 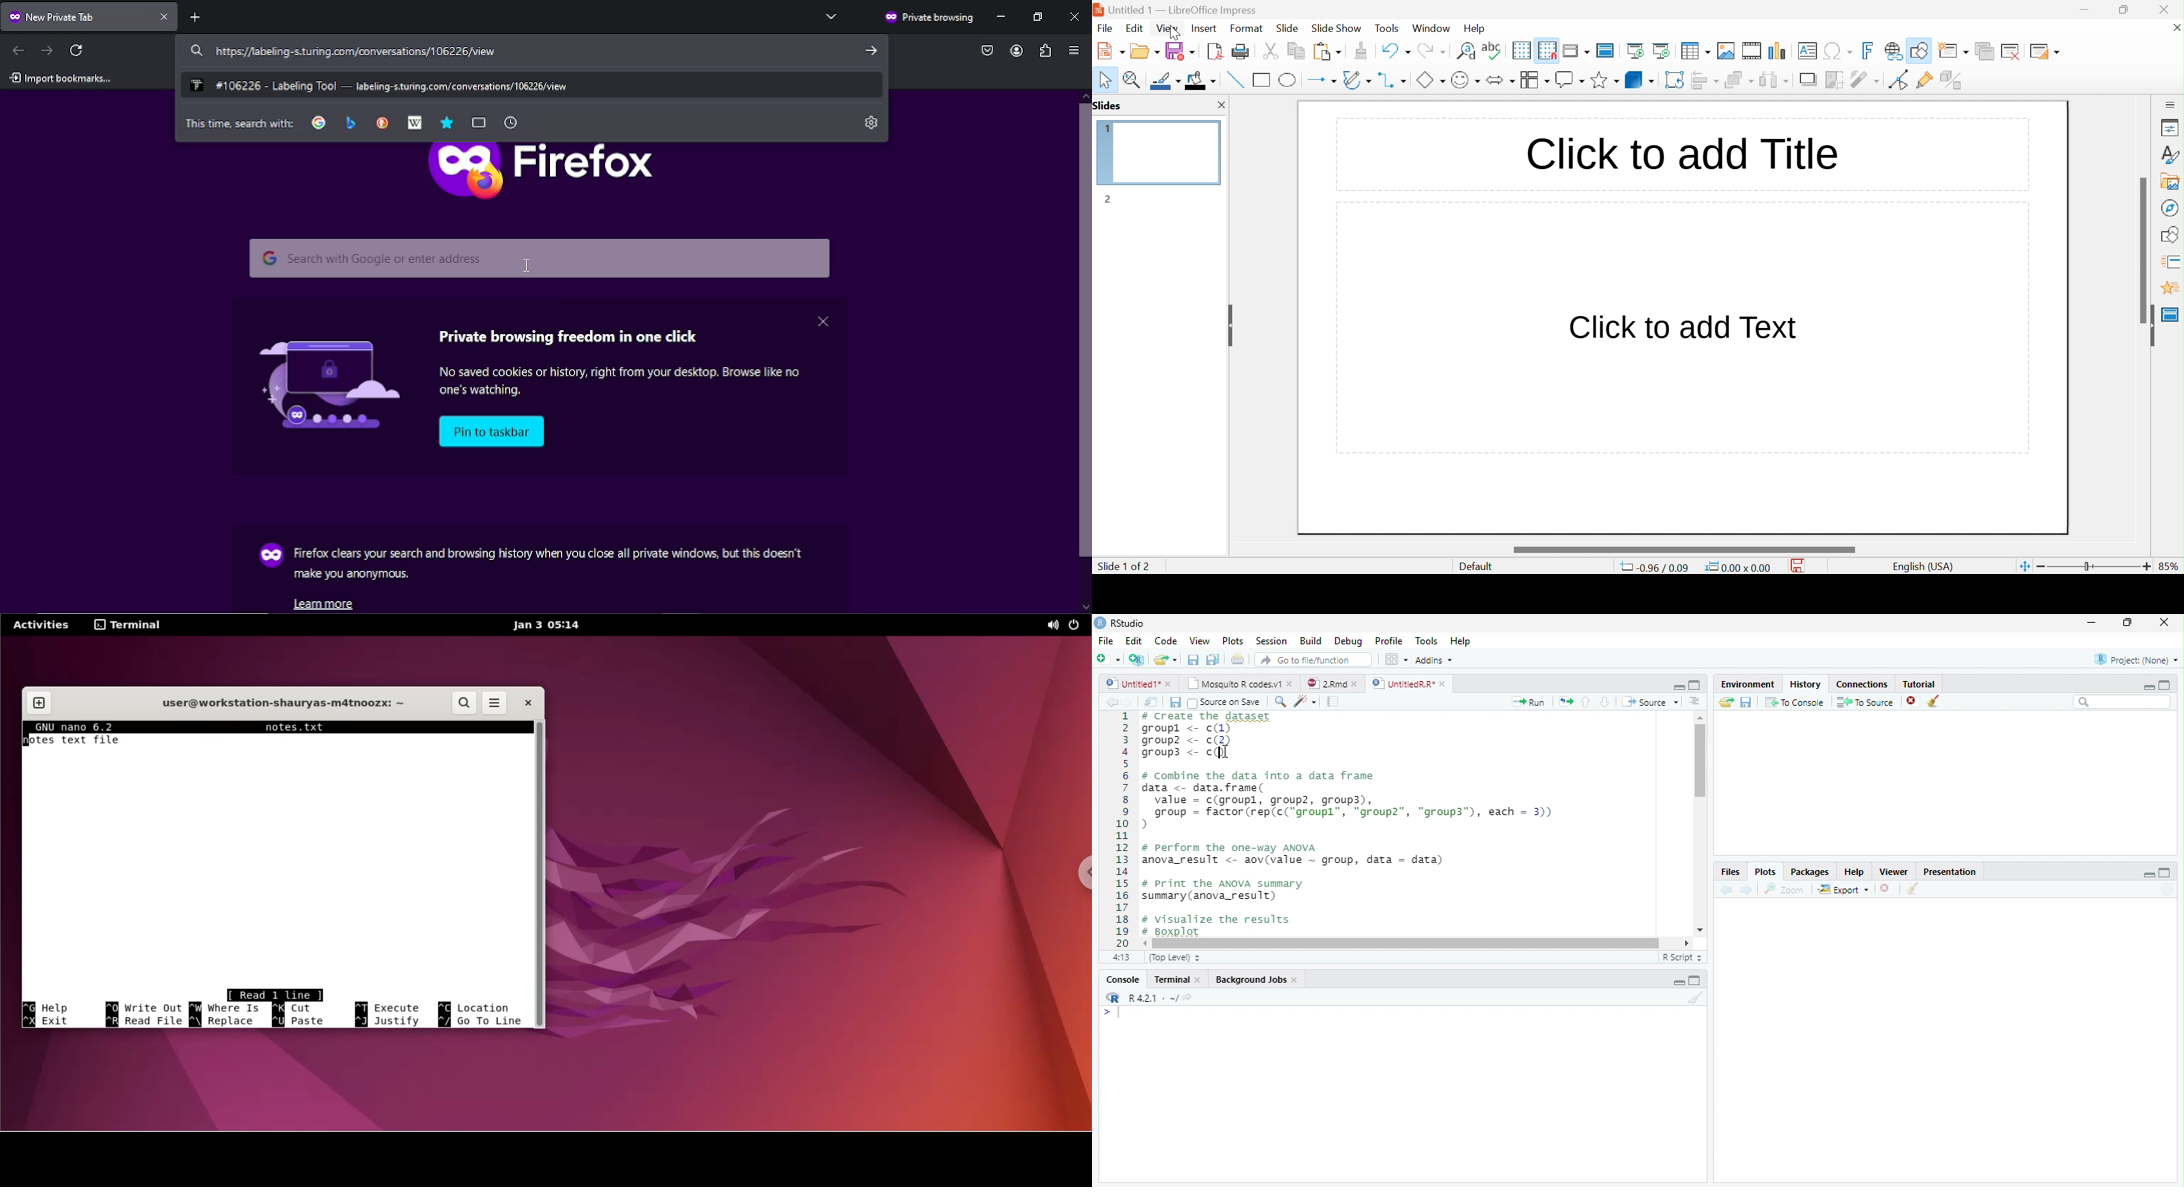 What do you see at coordinates (1119, 958) in the screenshot?
I see `1:1` at bounding box center [1119, 958].